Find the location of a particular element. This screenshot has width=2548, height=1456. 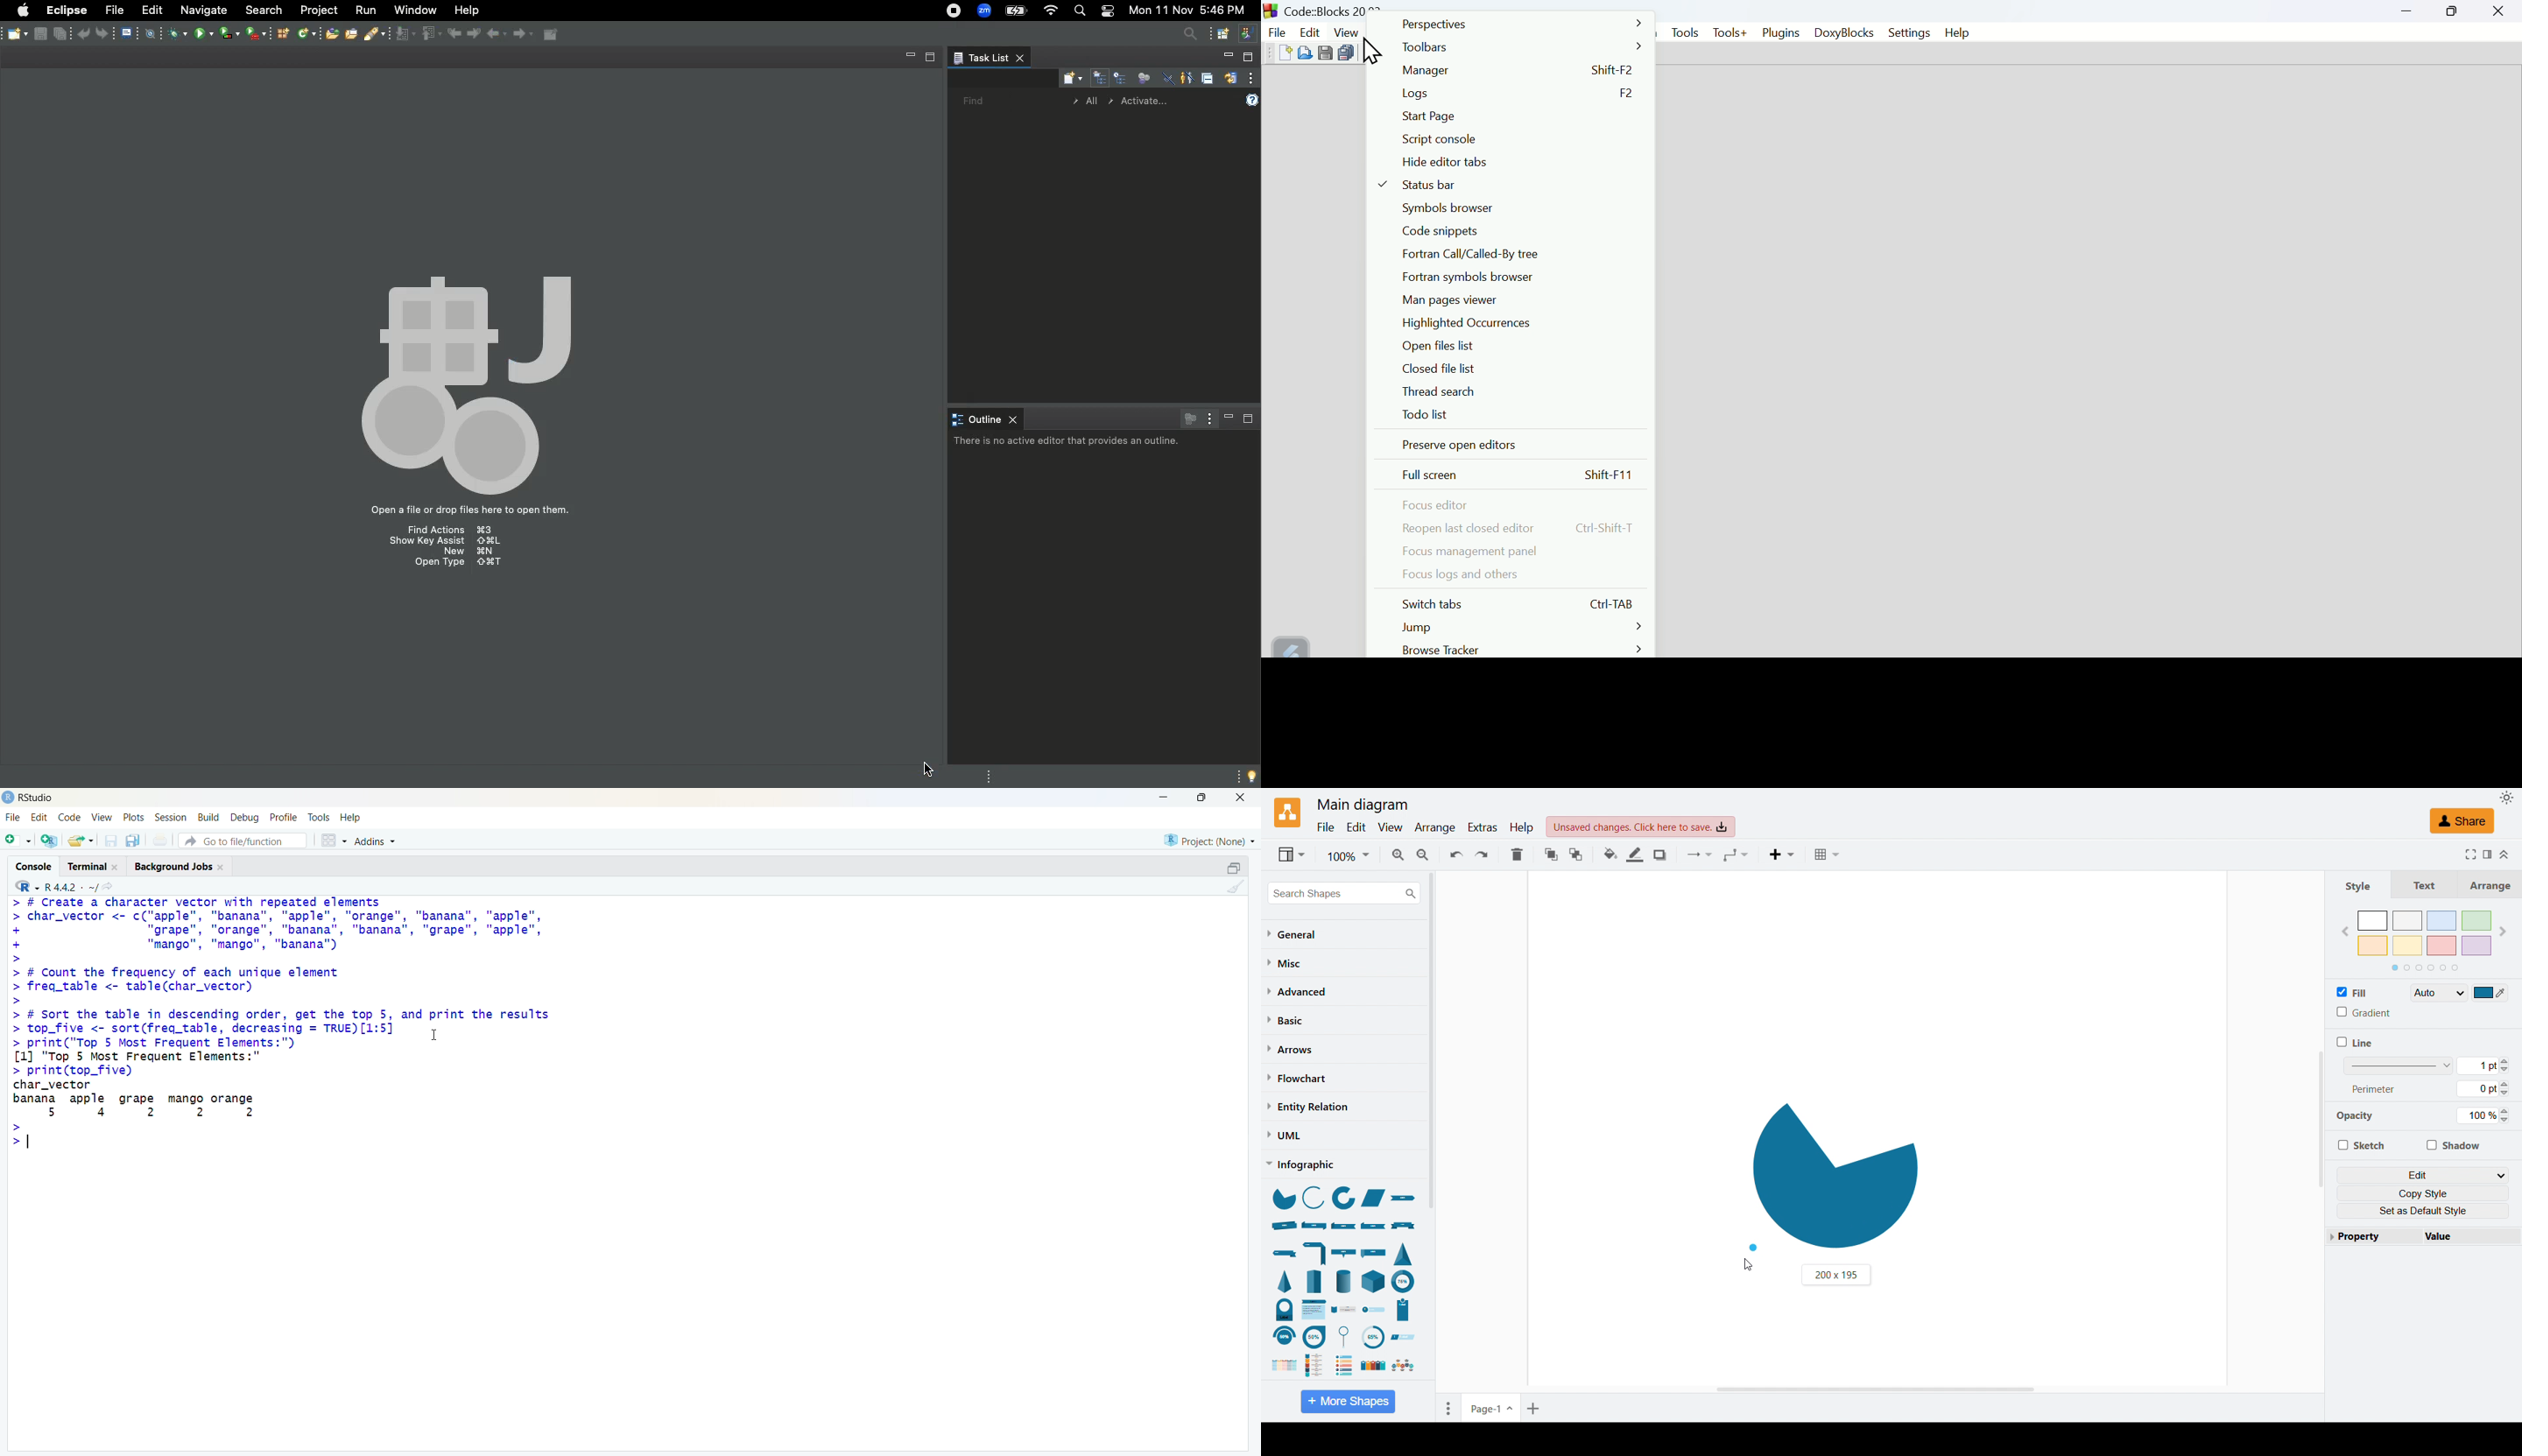

View menu is located at coordinates (1208, 419).